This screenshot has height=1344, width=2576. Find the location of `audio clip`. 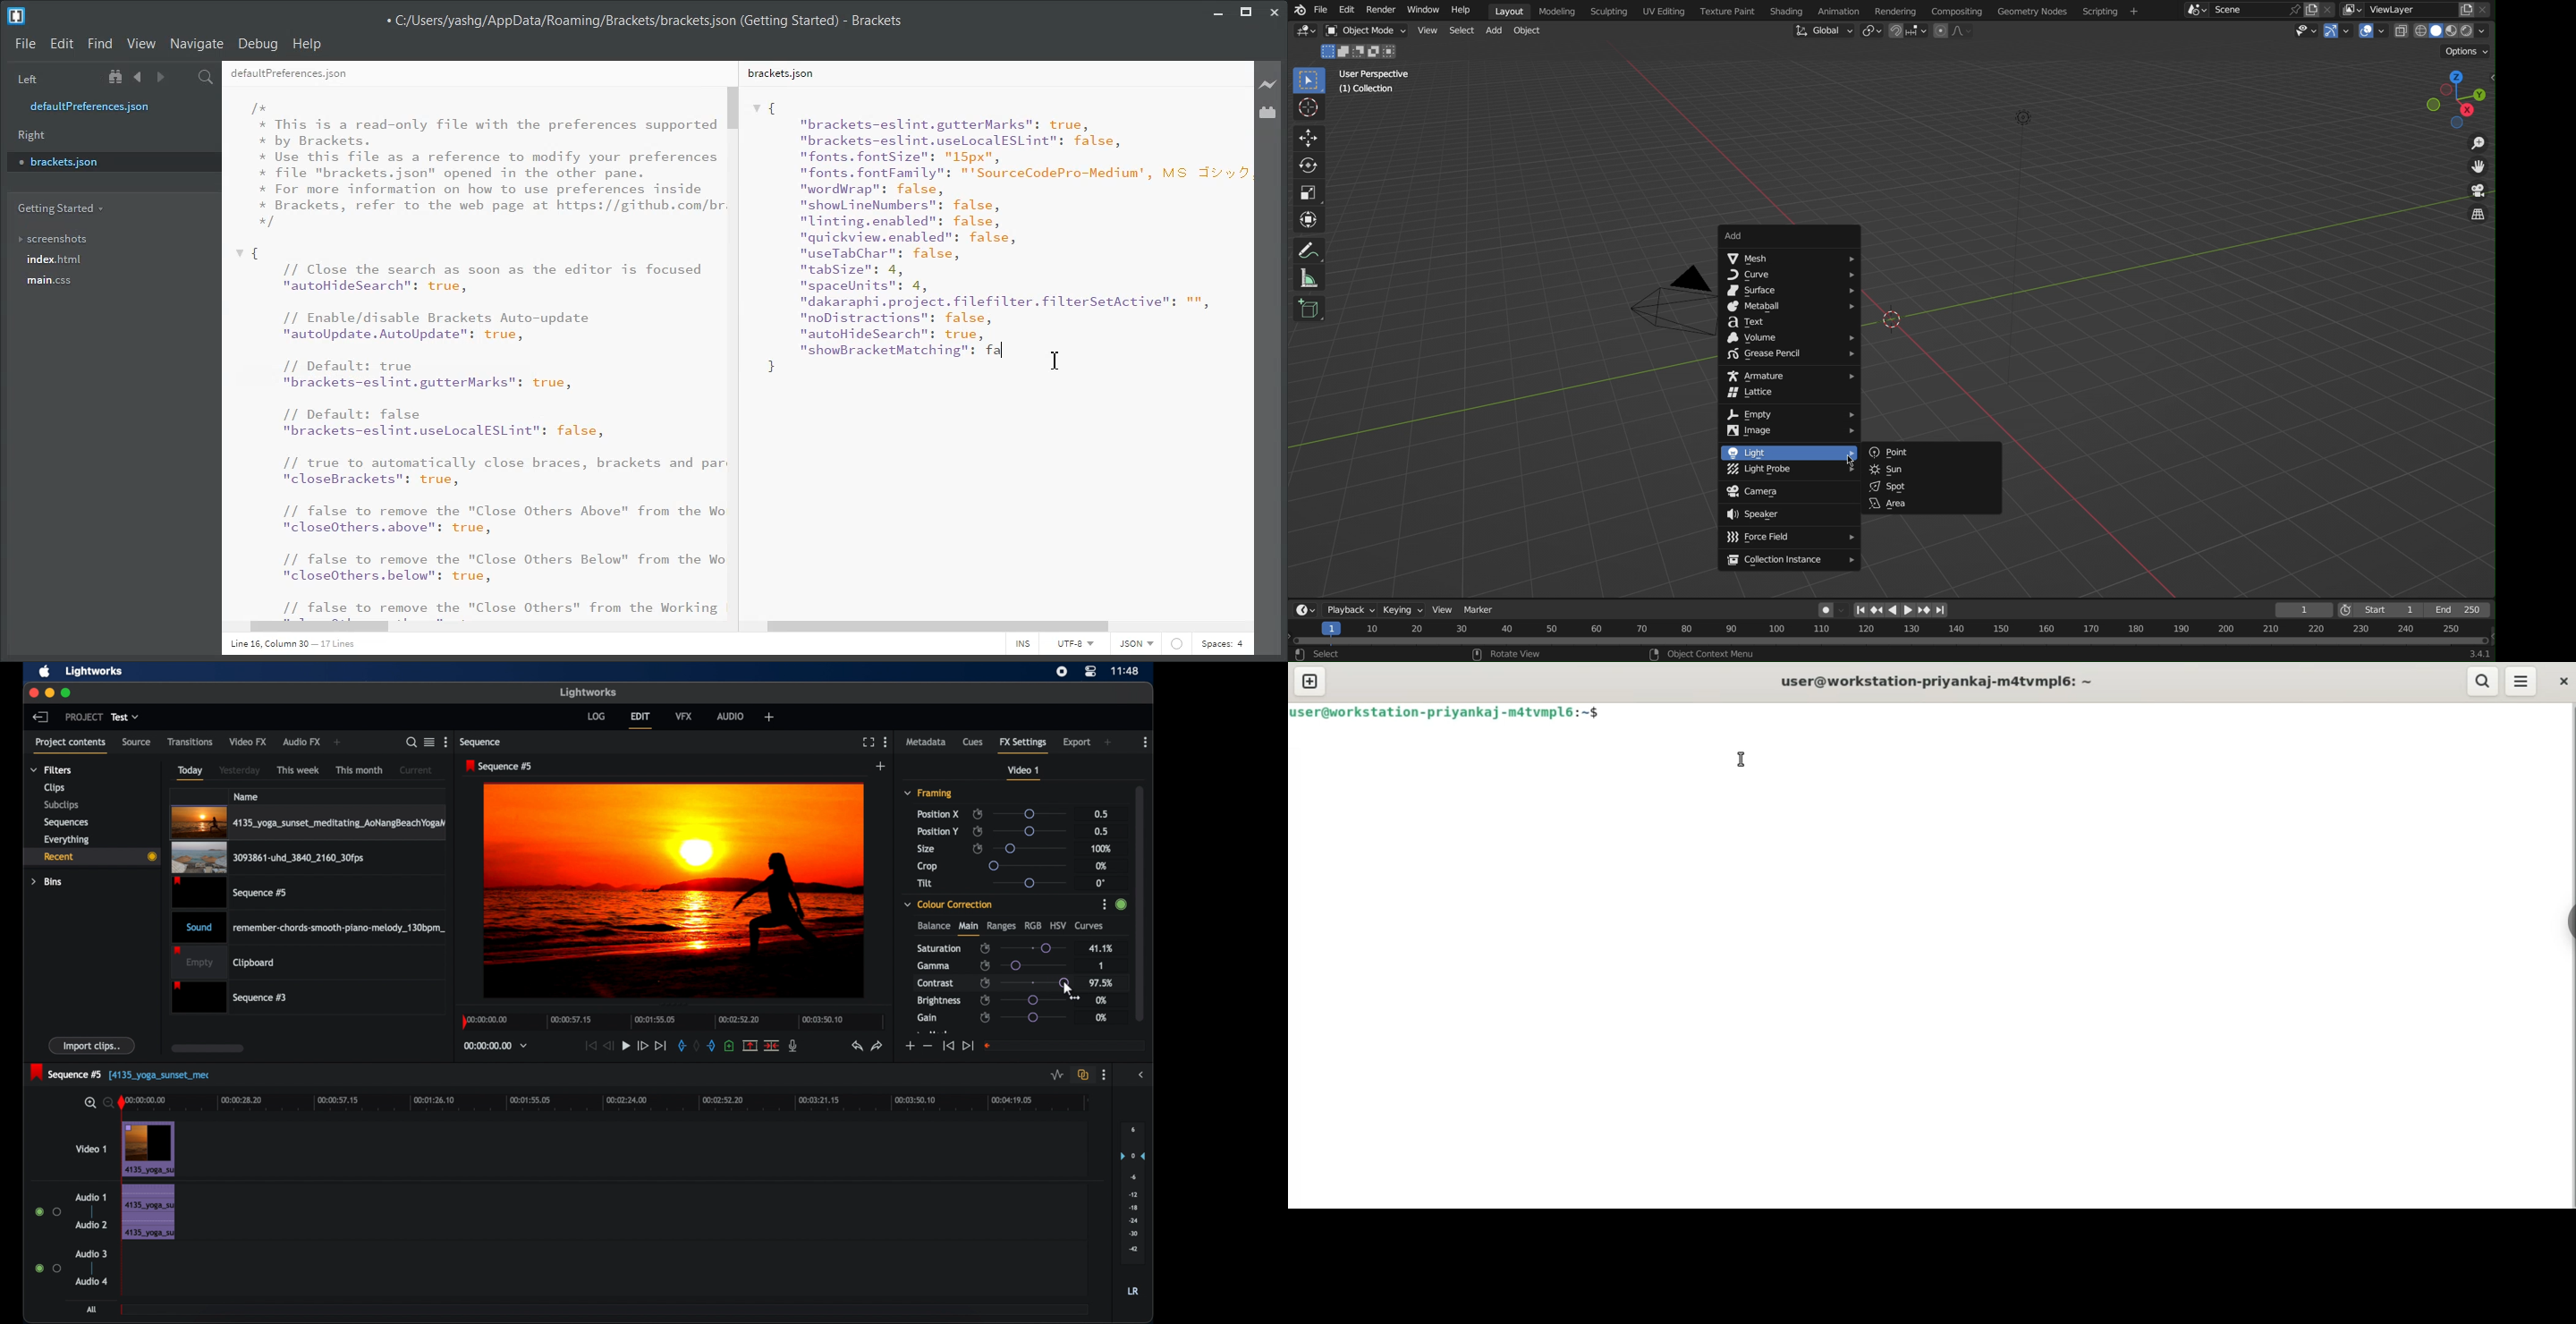

audio clip is located at coordinates (309, 926).